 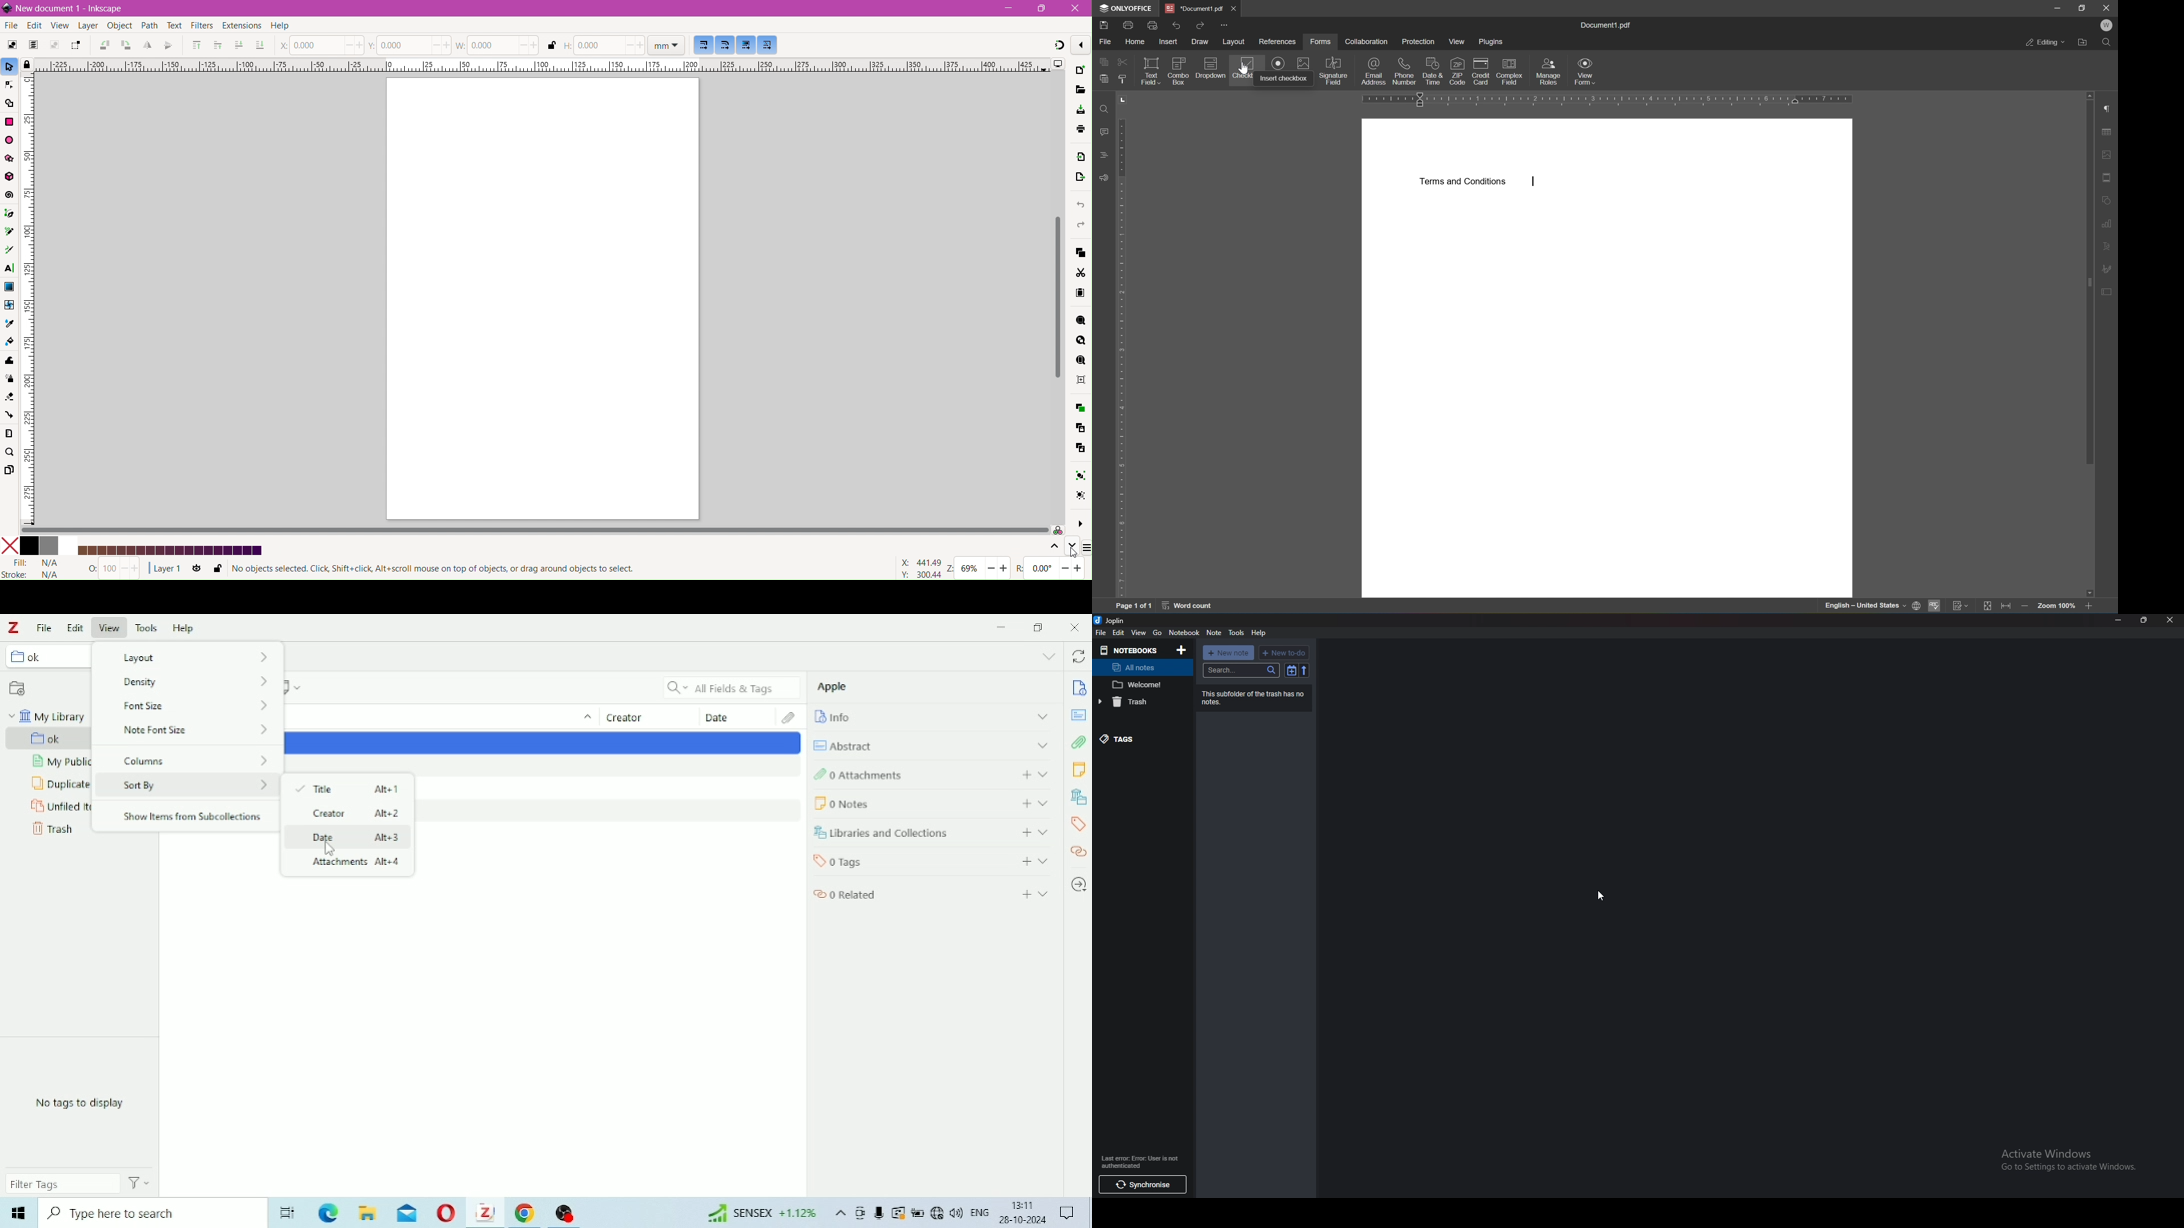 What do you see at coordinates (51, 716) in the screenshot?
I see `My Library` at bounding box center [51, 716].